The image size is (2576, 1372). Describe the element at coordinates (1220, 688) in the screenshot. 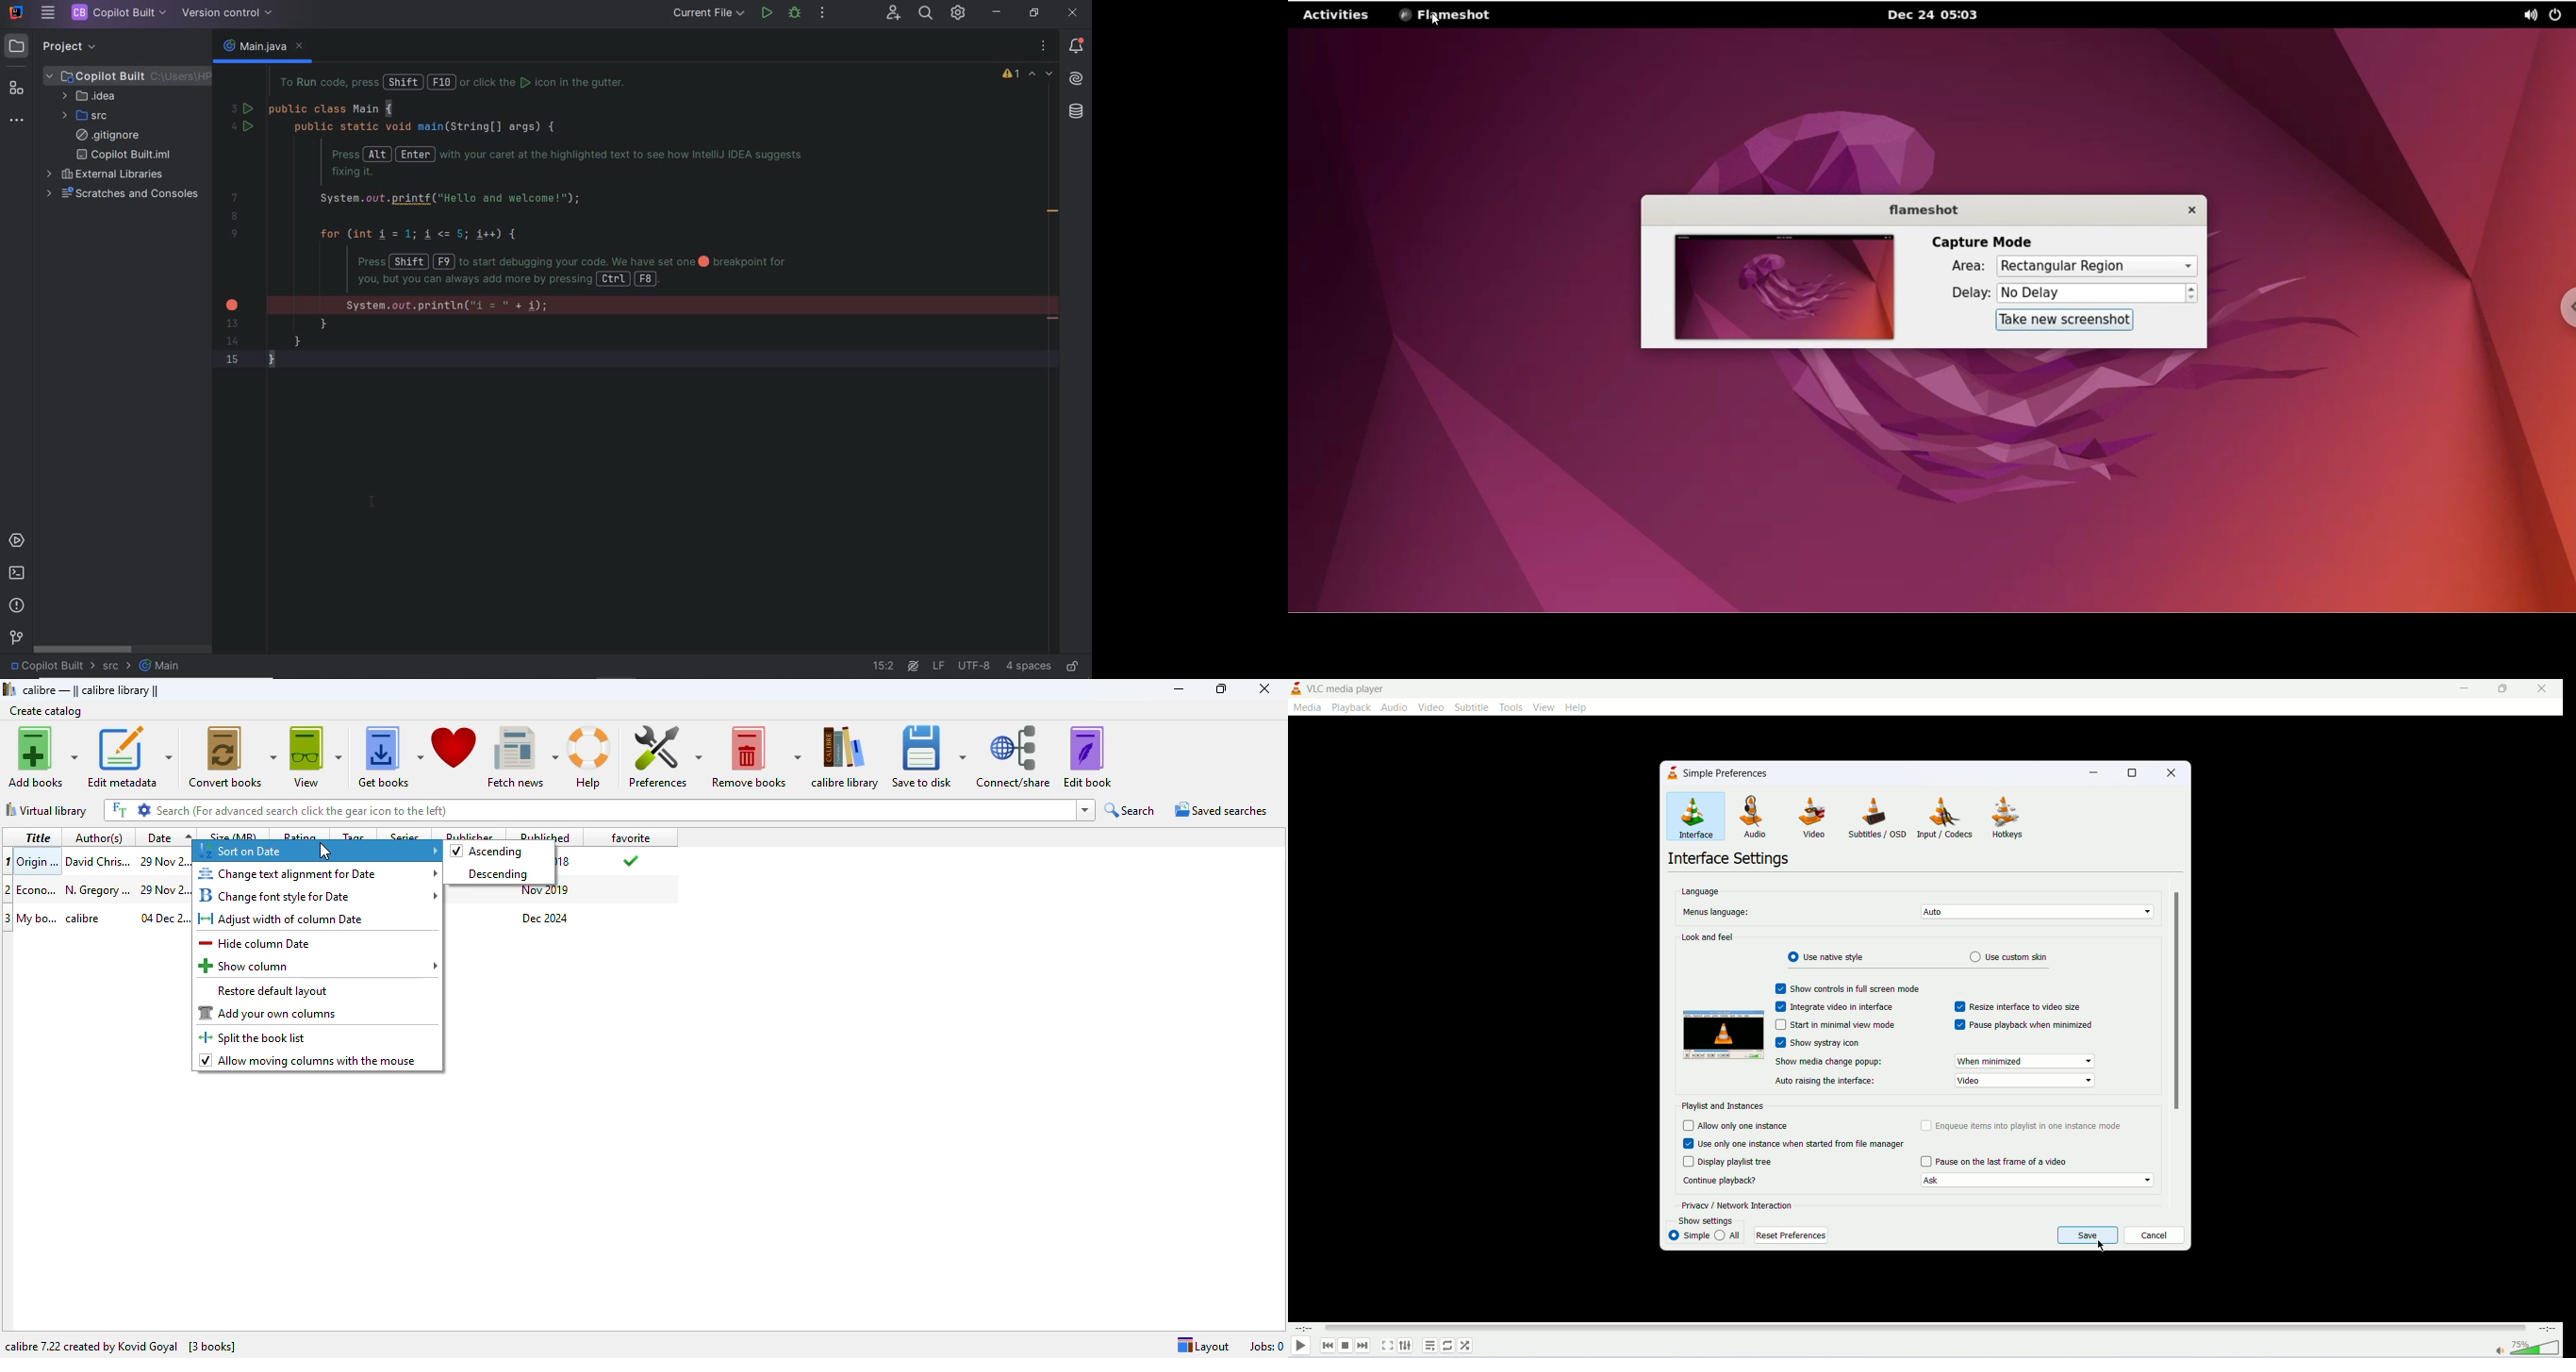

I see `maximize` at that location.